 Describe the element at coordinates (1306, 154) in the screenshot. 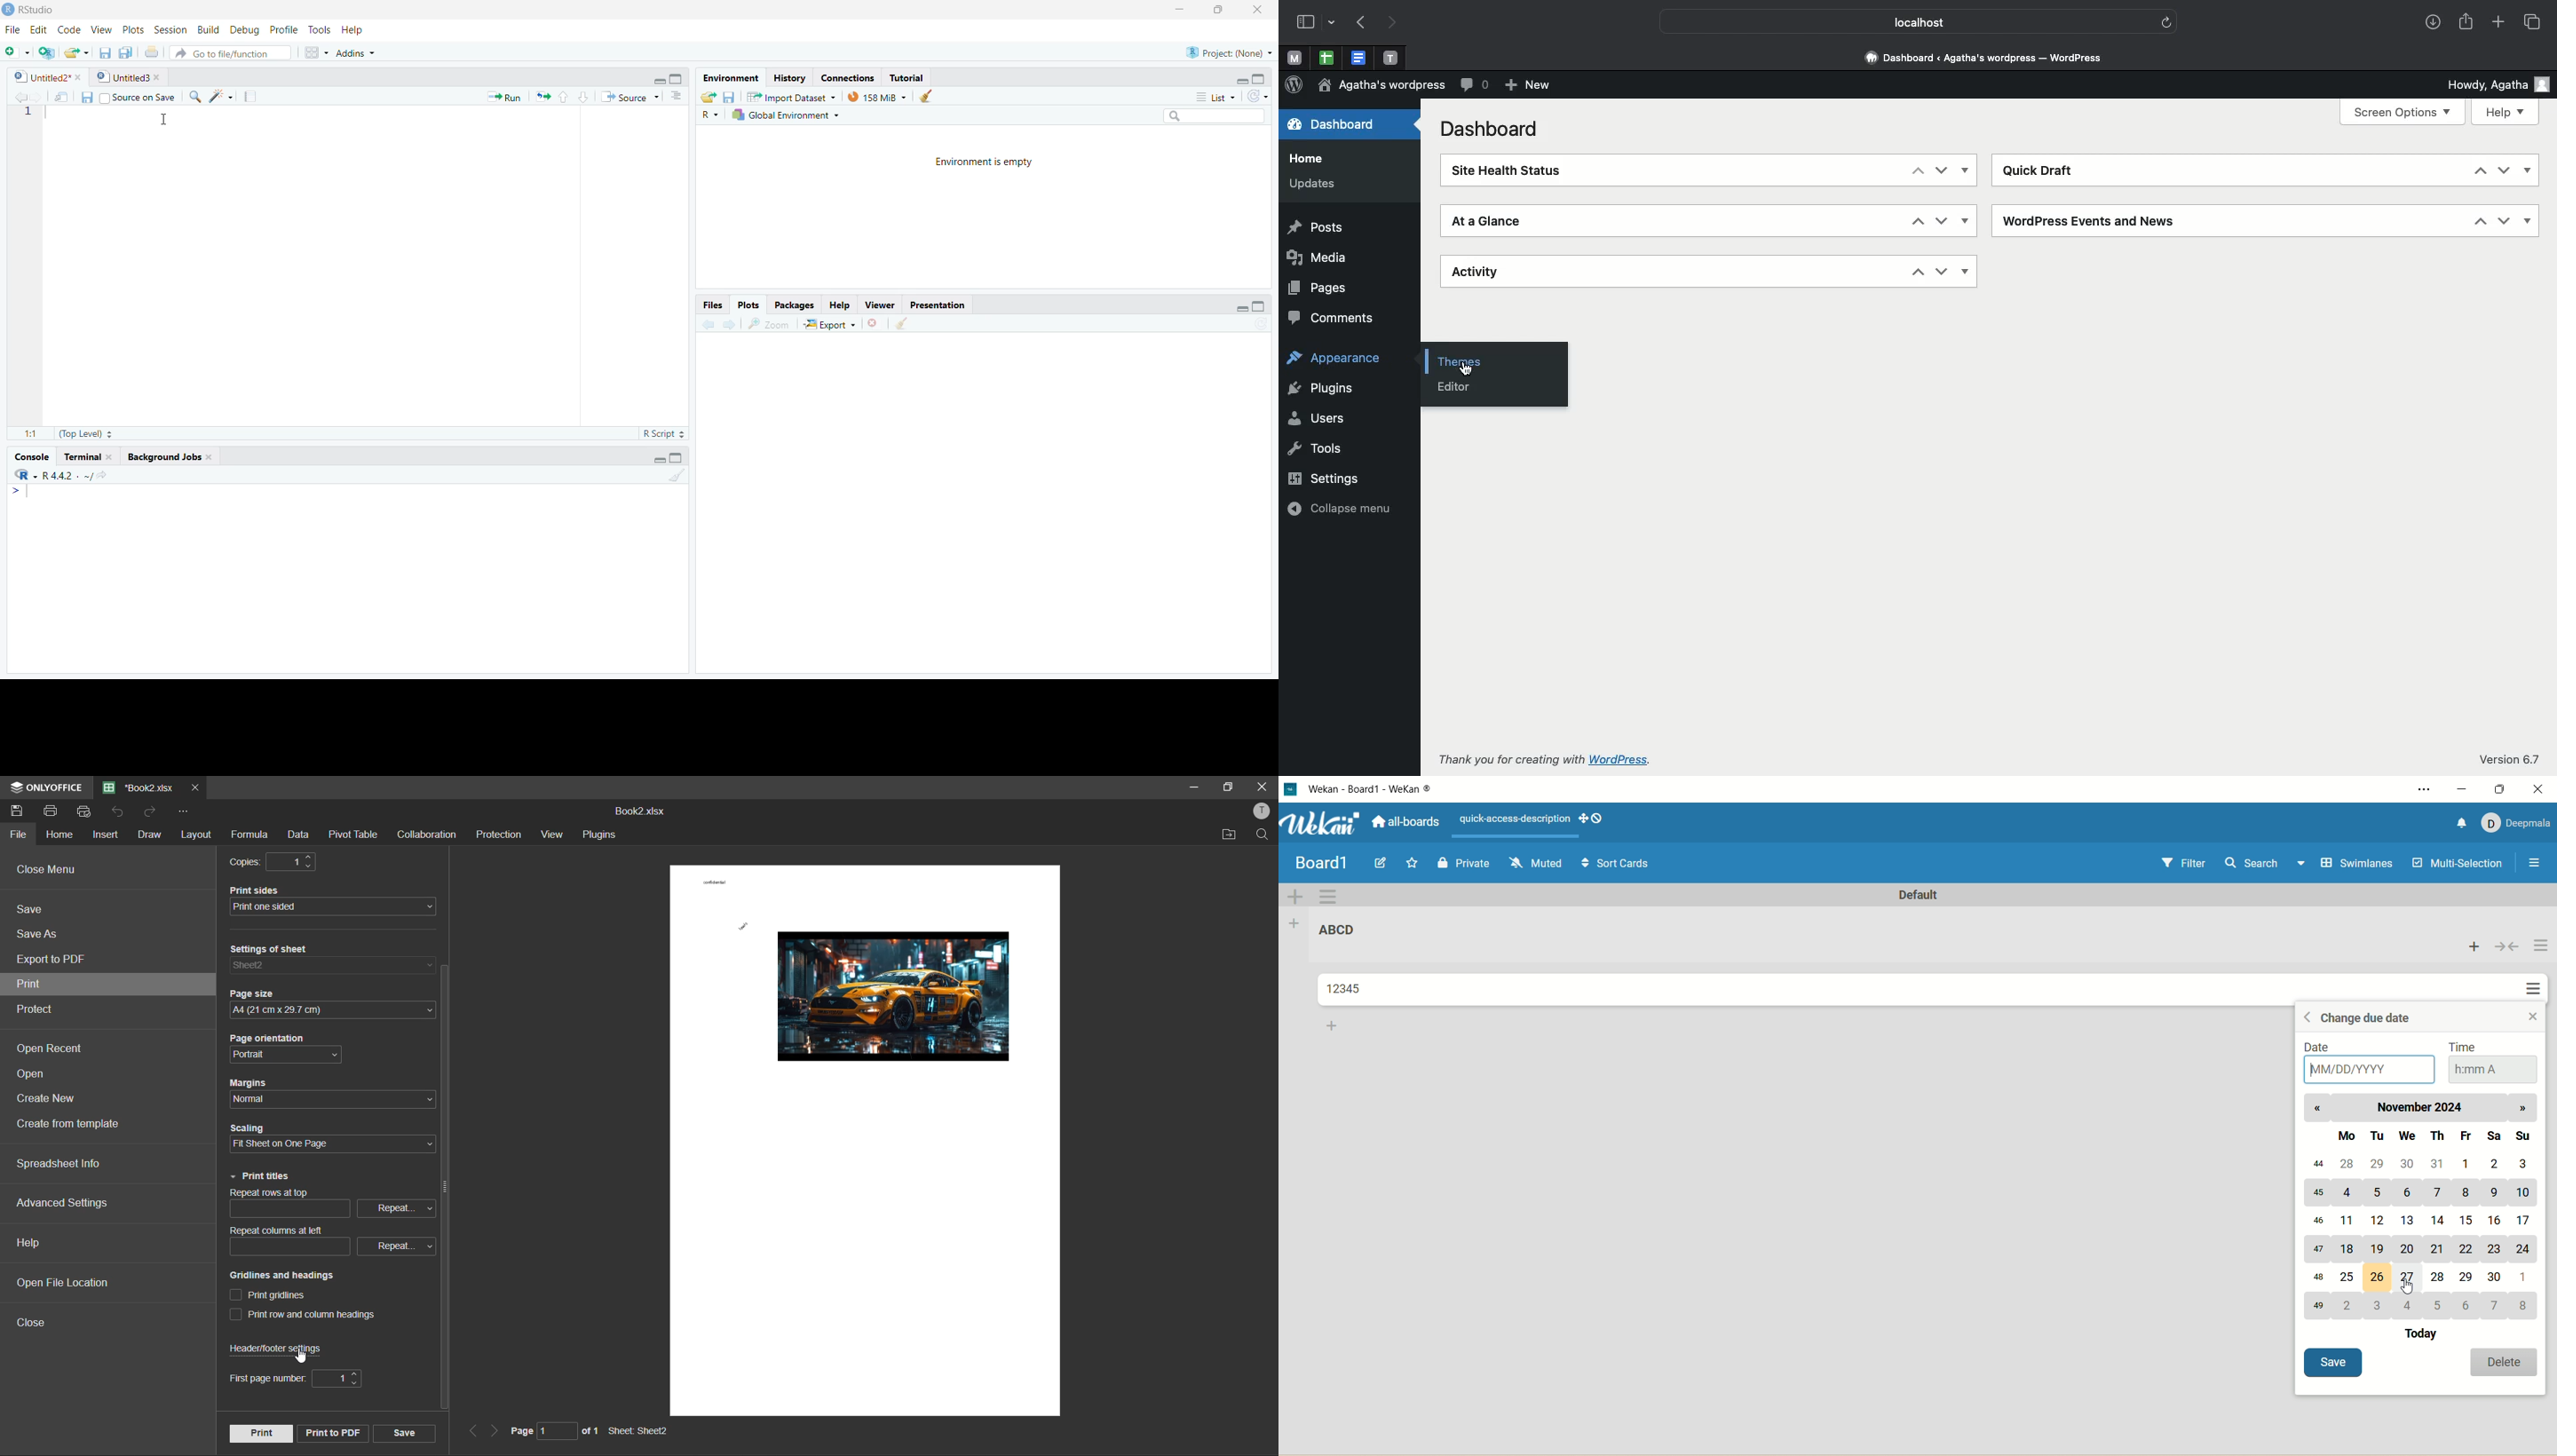

I see `Home` at that location.